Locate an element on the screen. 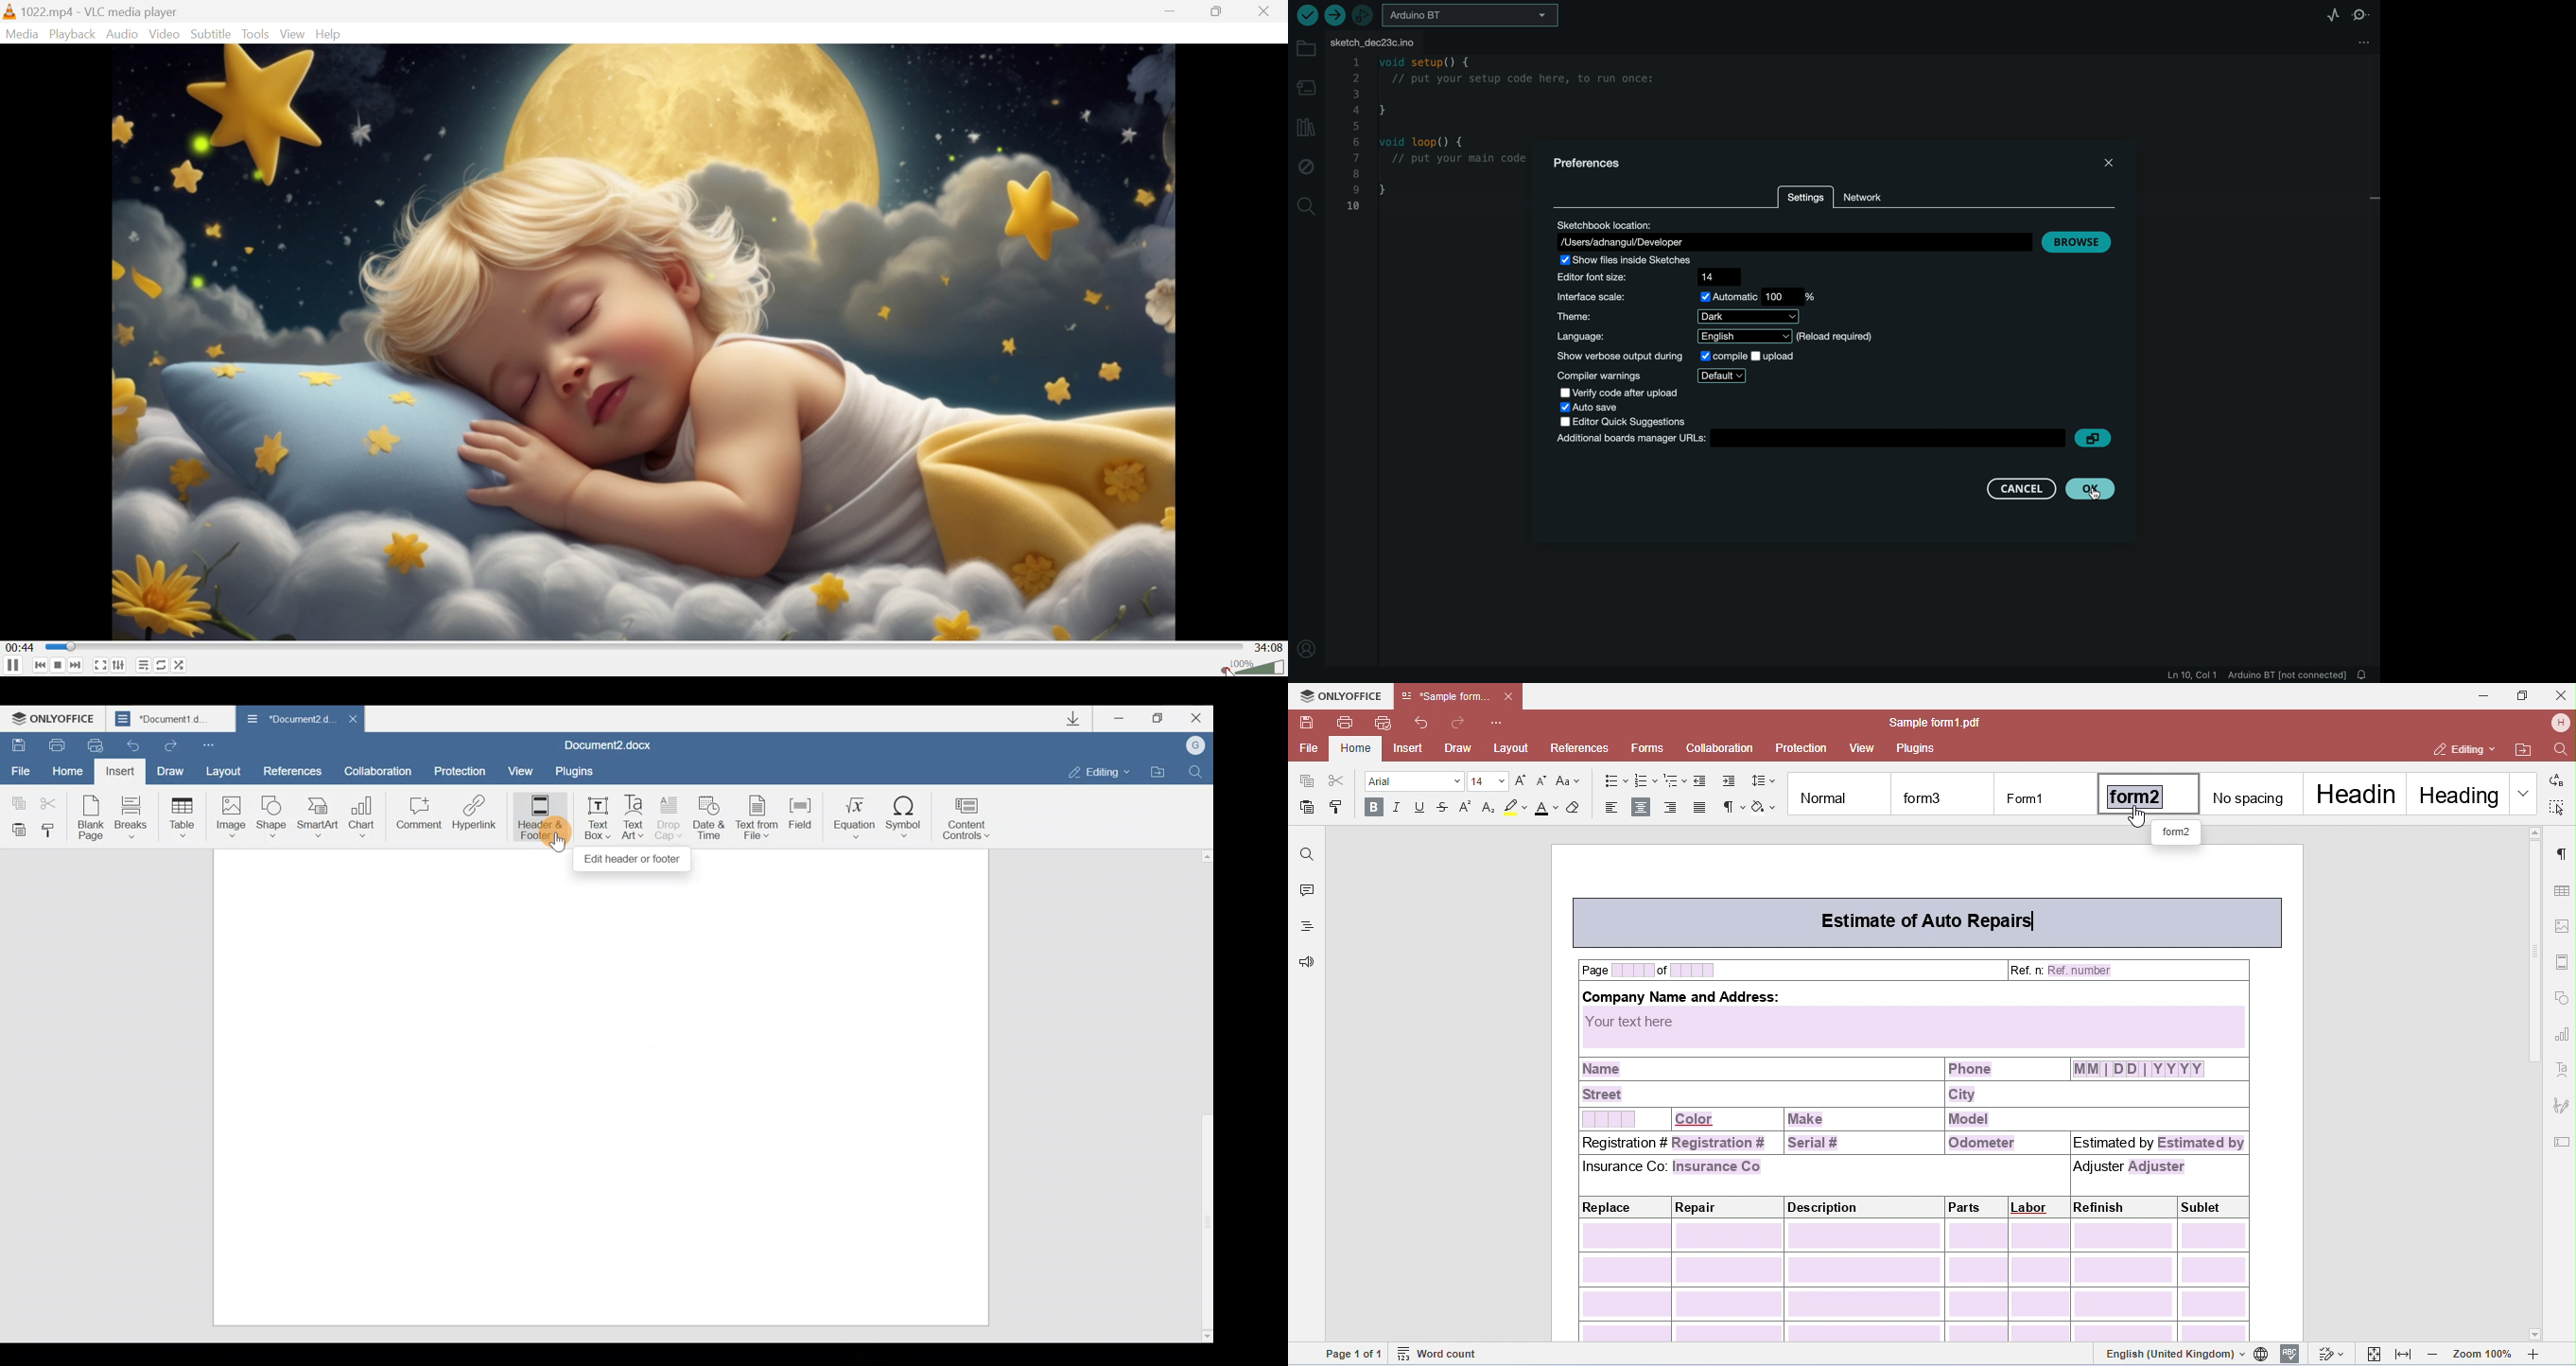  Chart is located at coordinates (364, 813).